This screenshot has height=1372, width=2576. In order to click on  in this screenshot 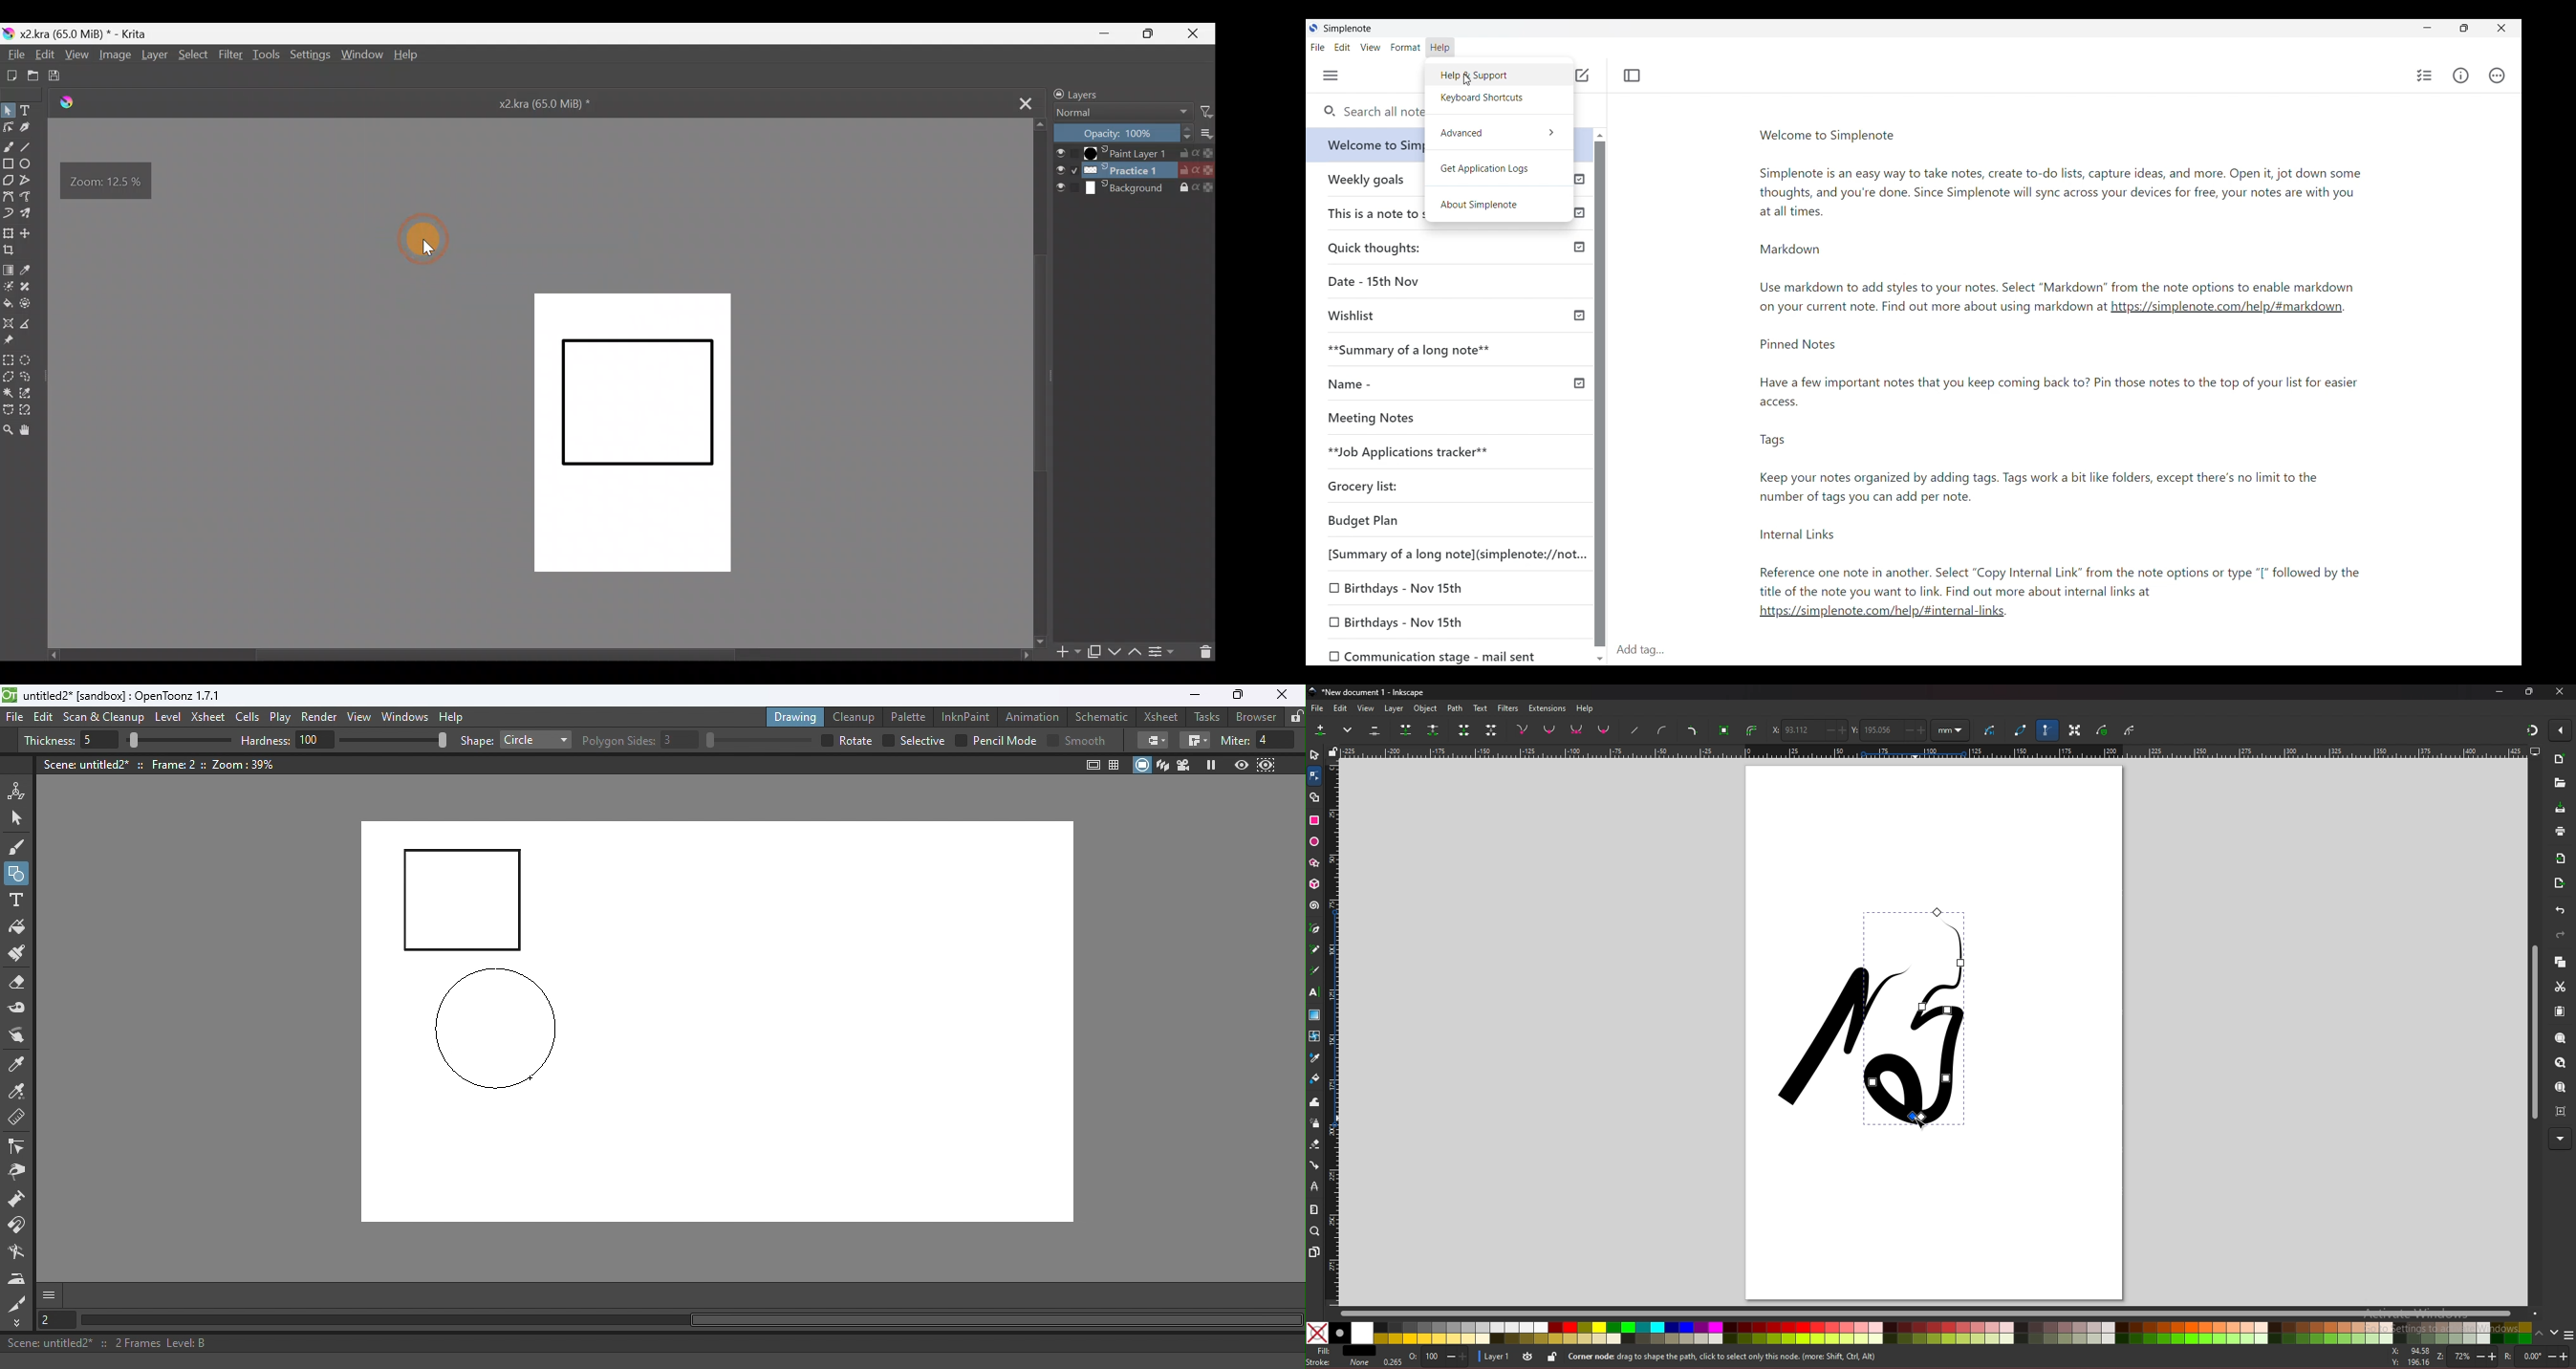, I will do `click(1578, 315)`.